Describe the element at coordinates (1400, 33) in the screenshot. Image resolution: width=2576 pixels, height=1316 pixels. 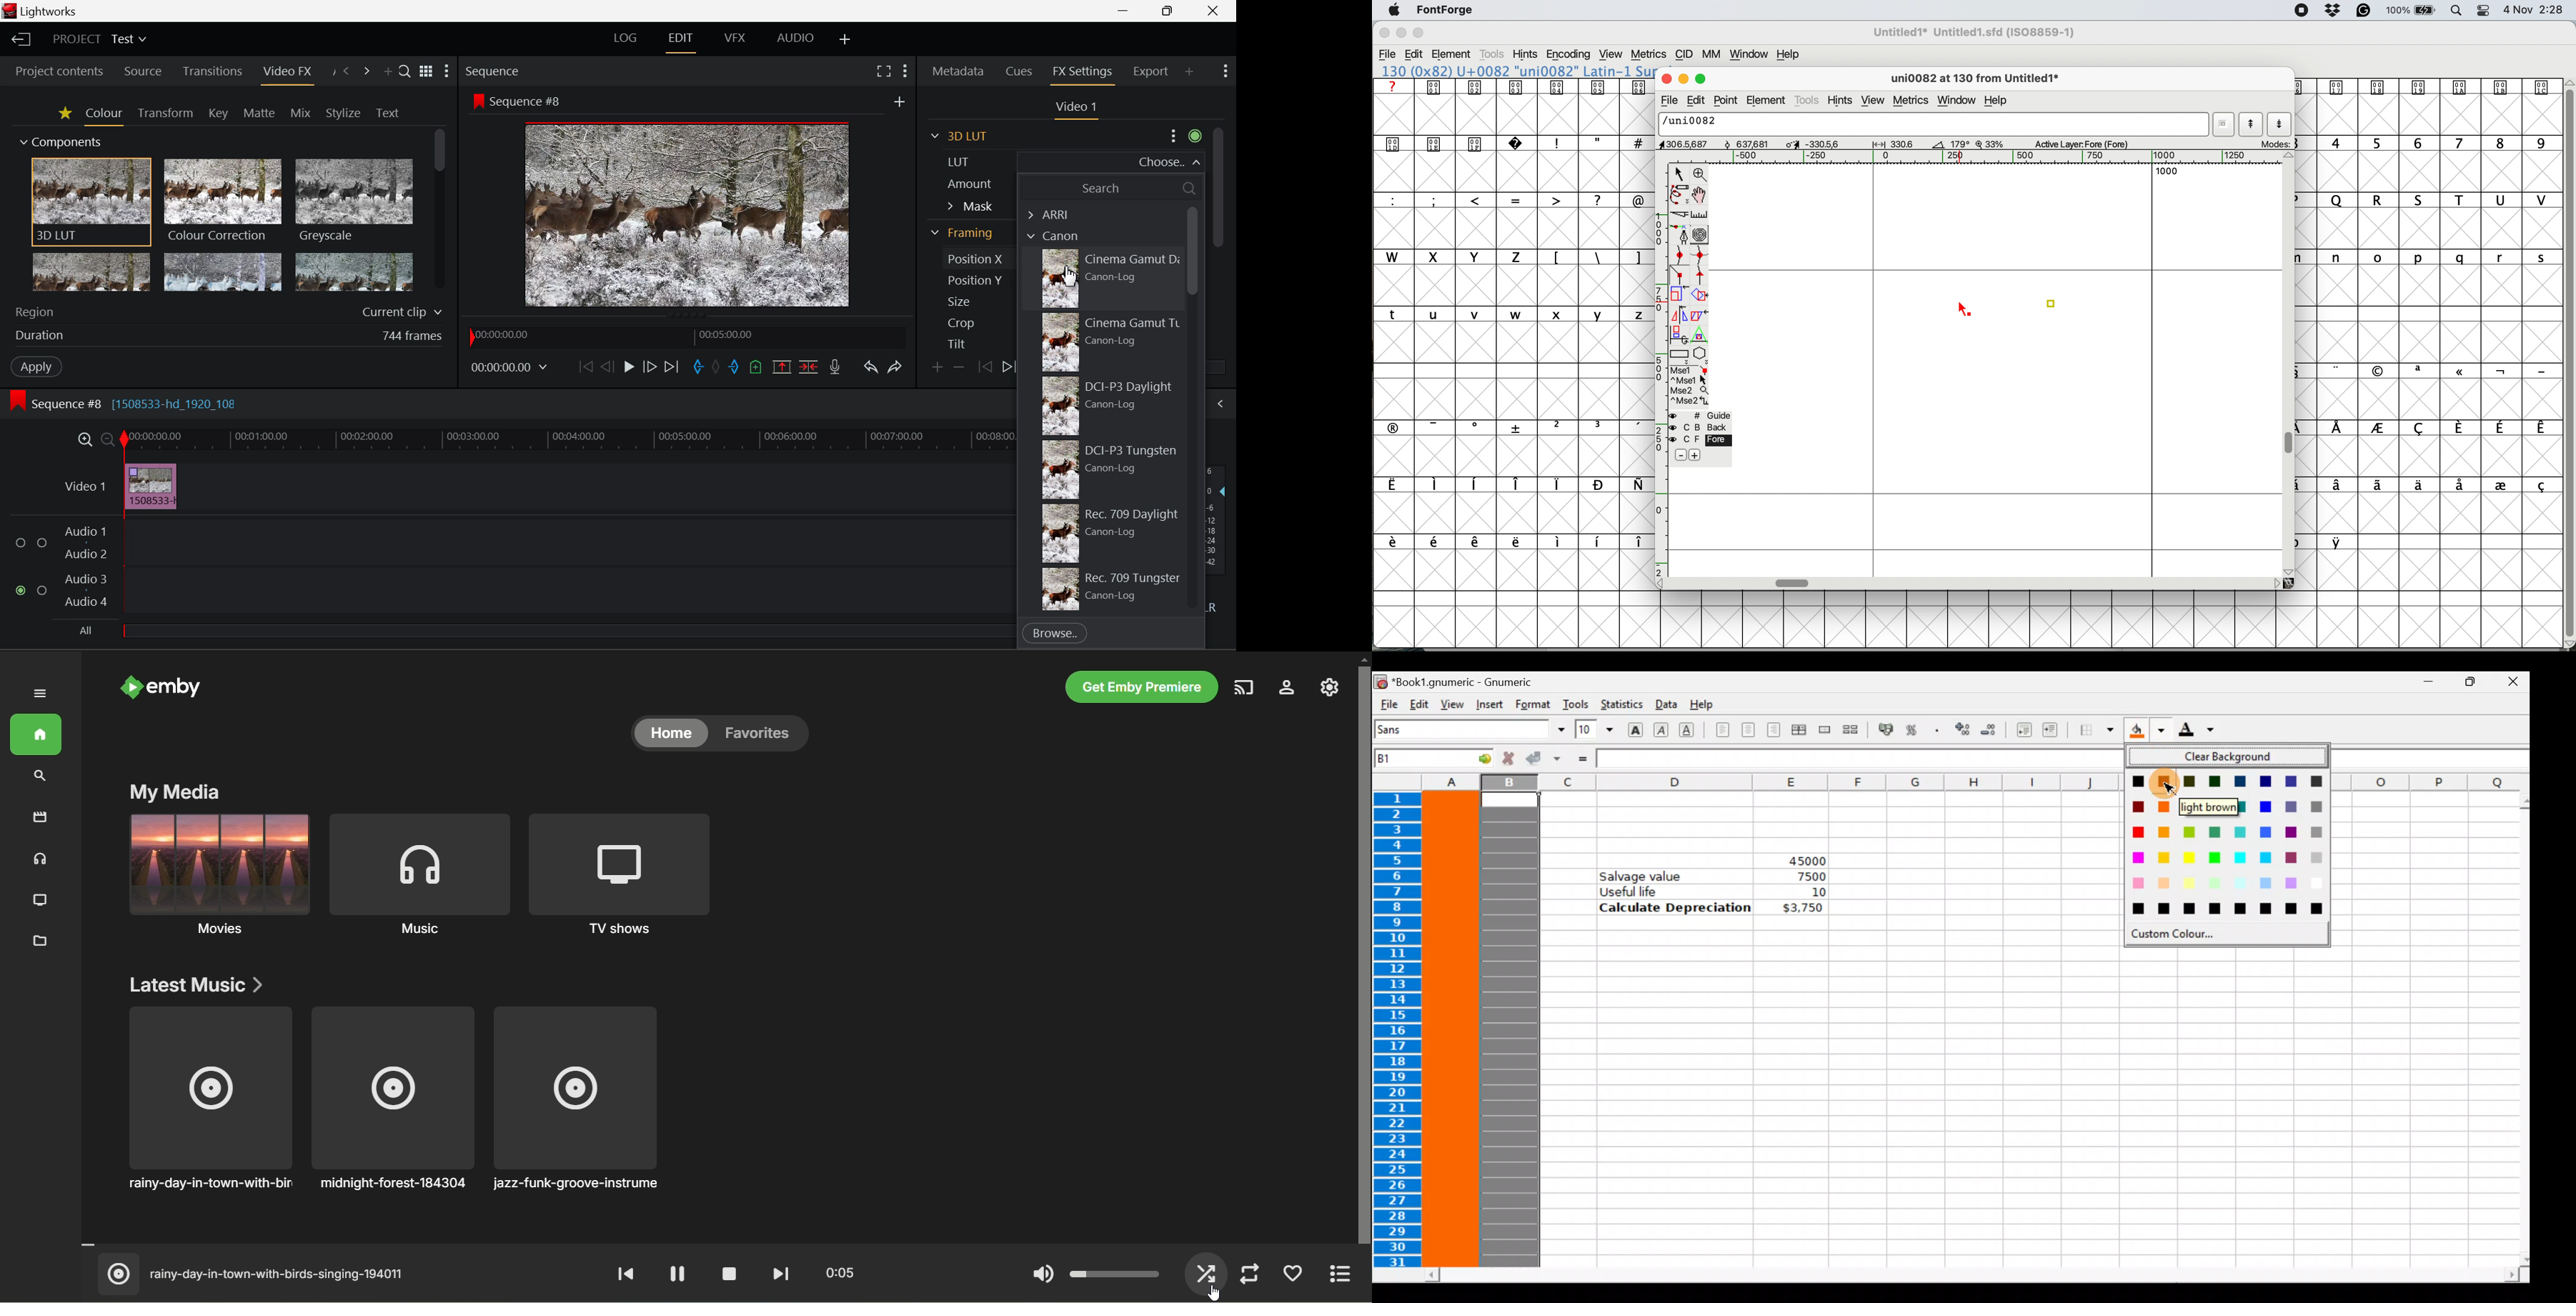
I see `minimise` at that location.